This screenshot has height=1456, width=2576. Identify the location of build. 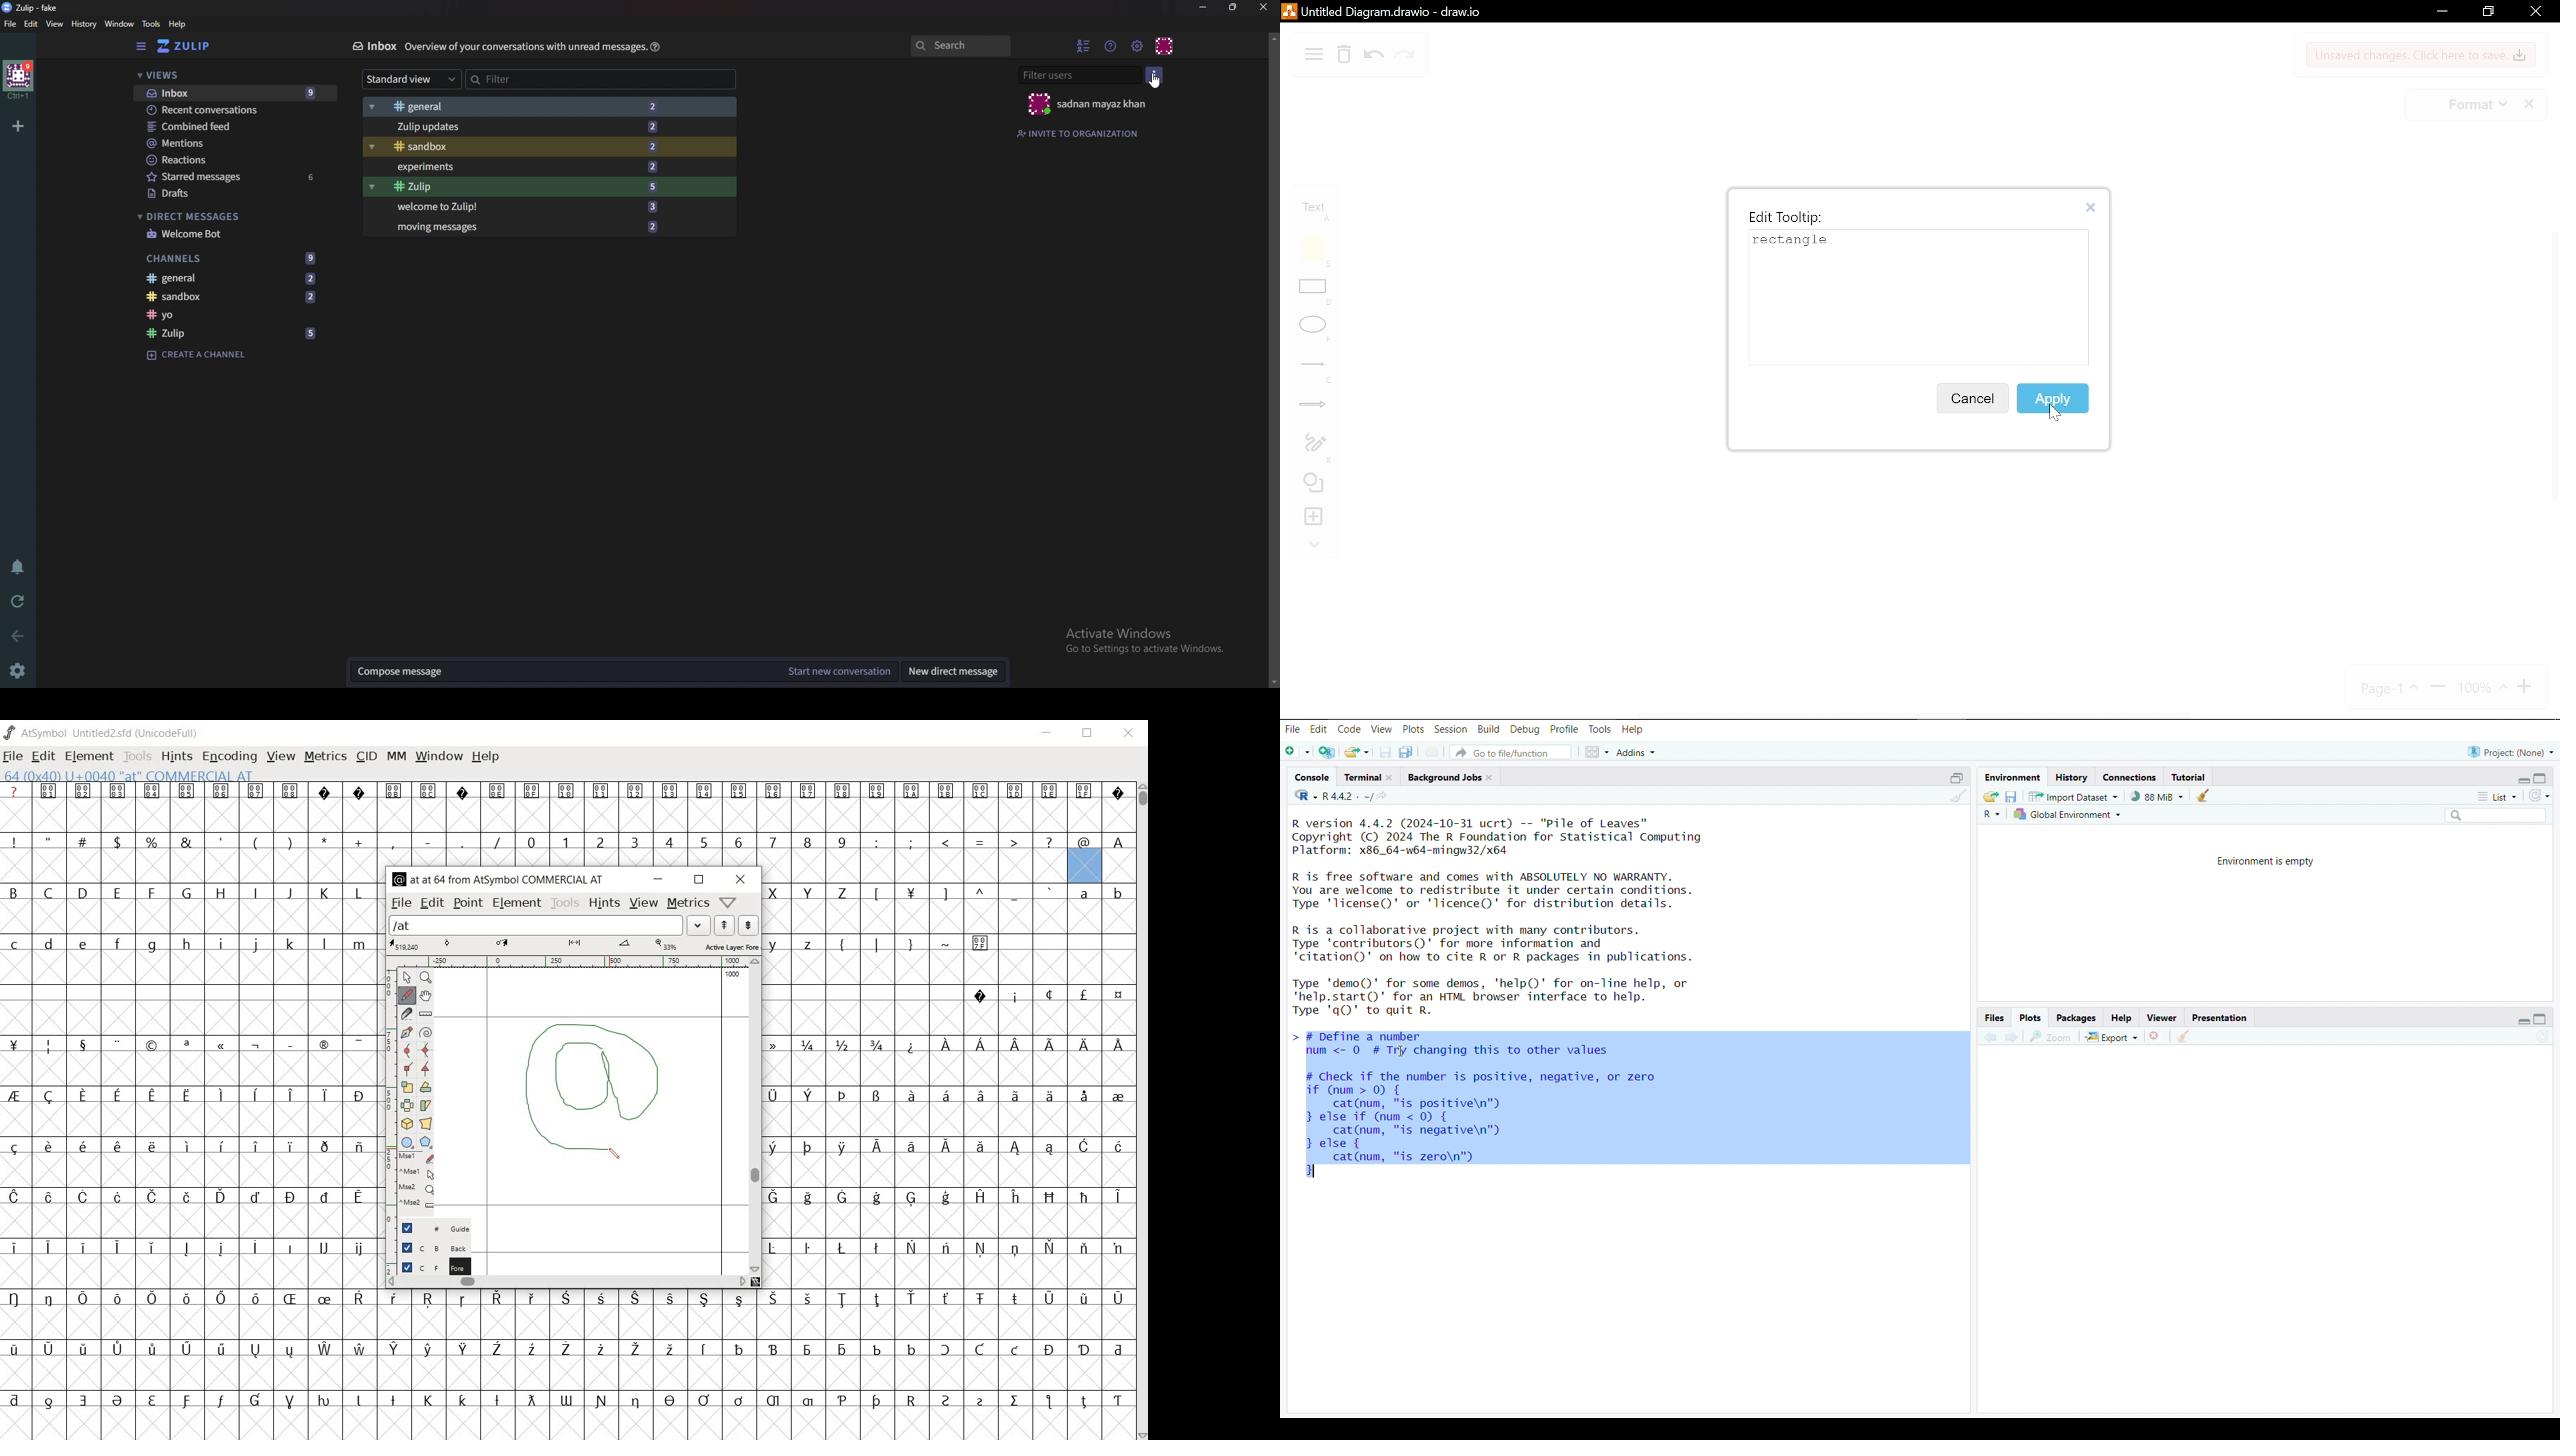
(1489, 729).